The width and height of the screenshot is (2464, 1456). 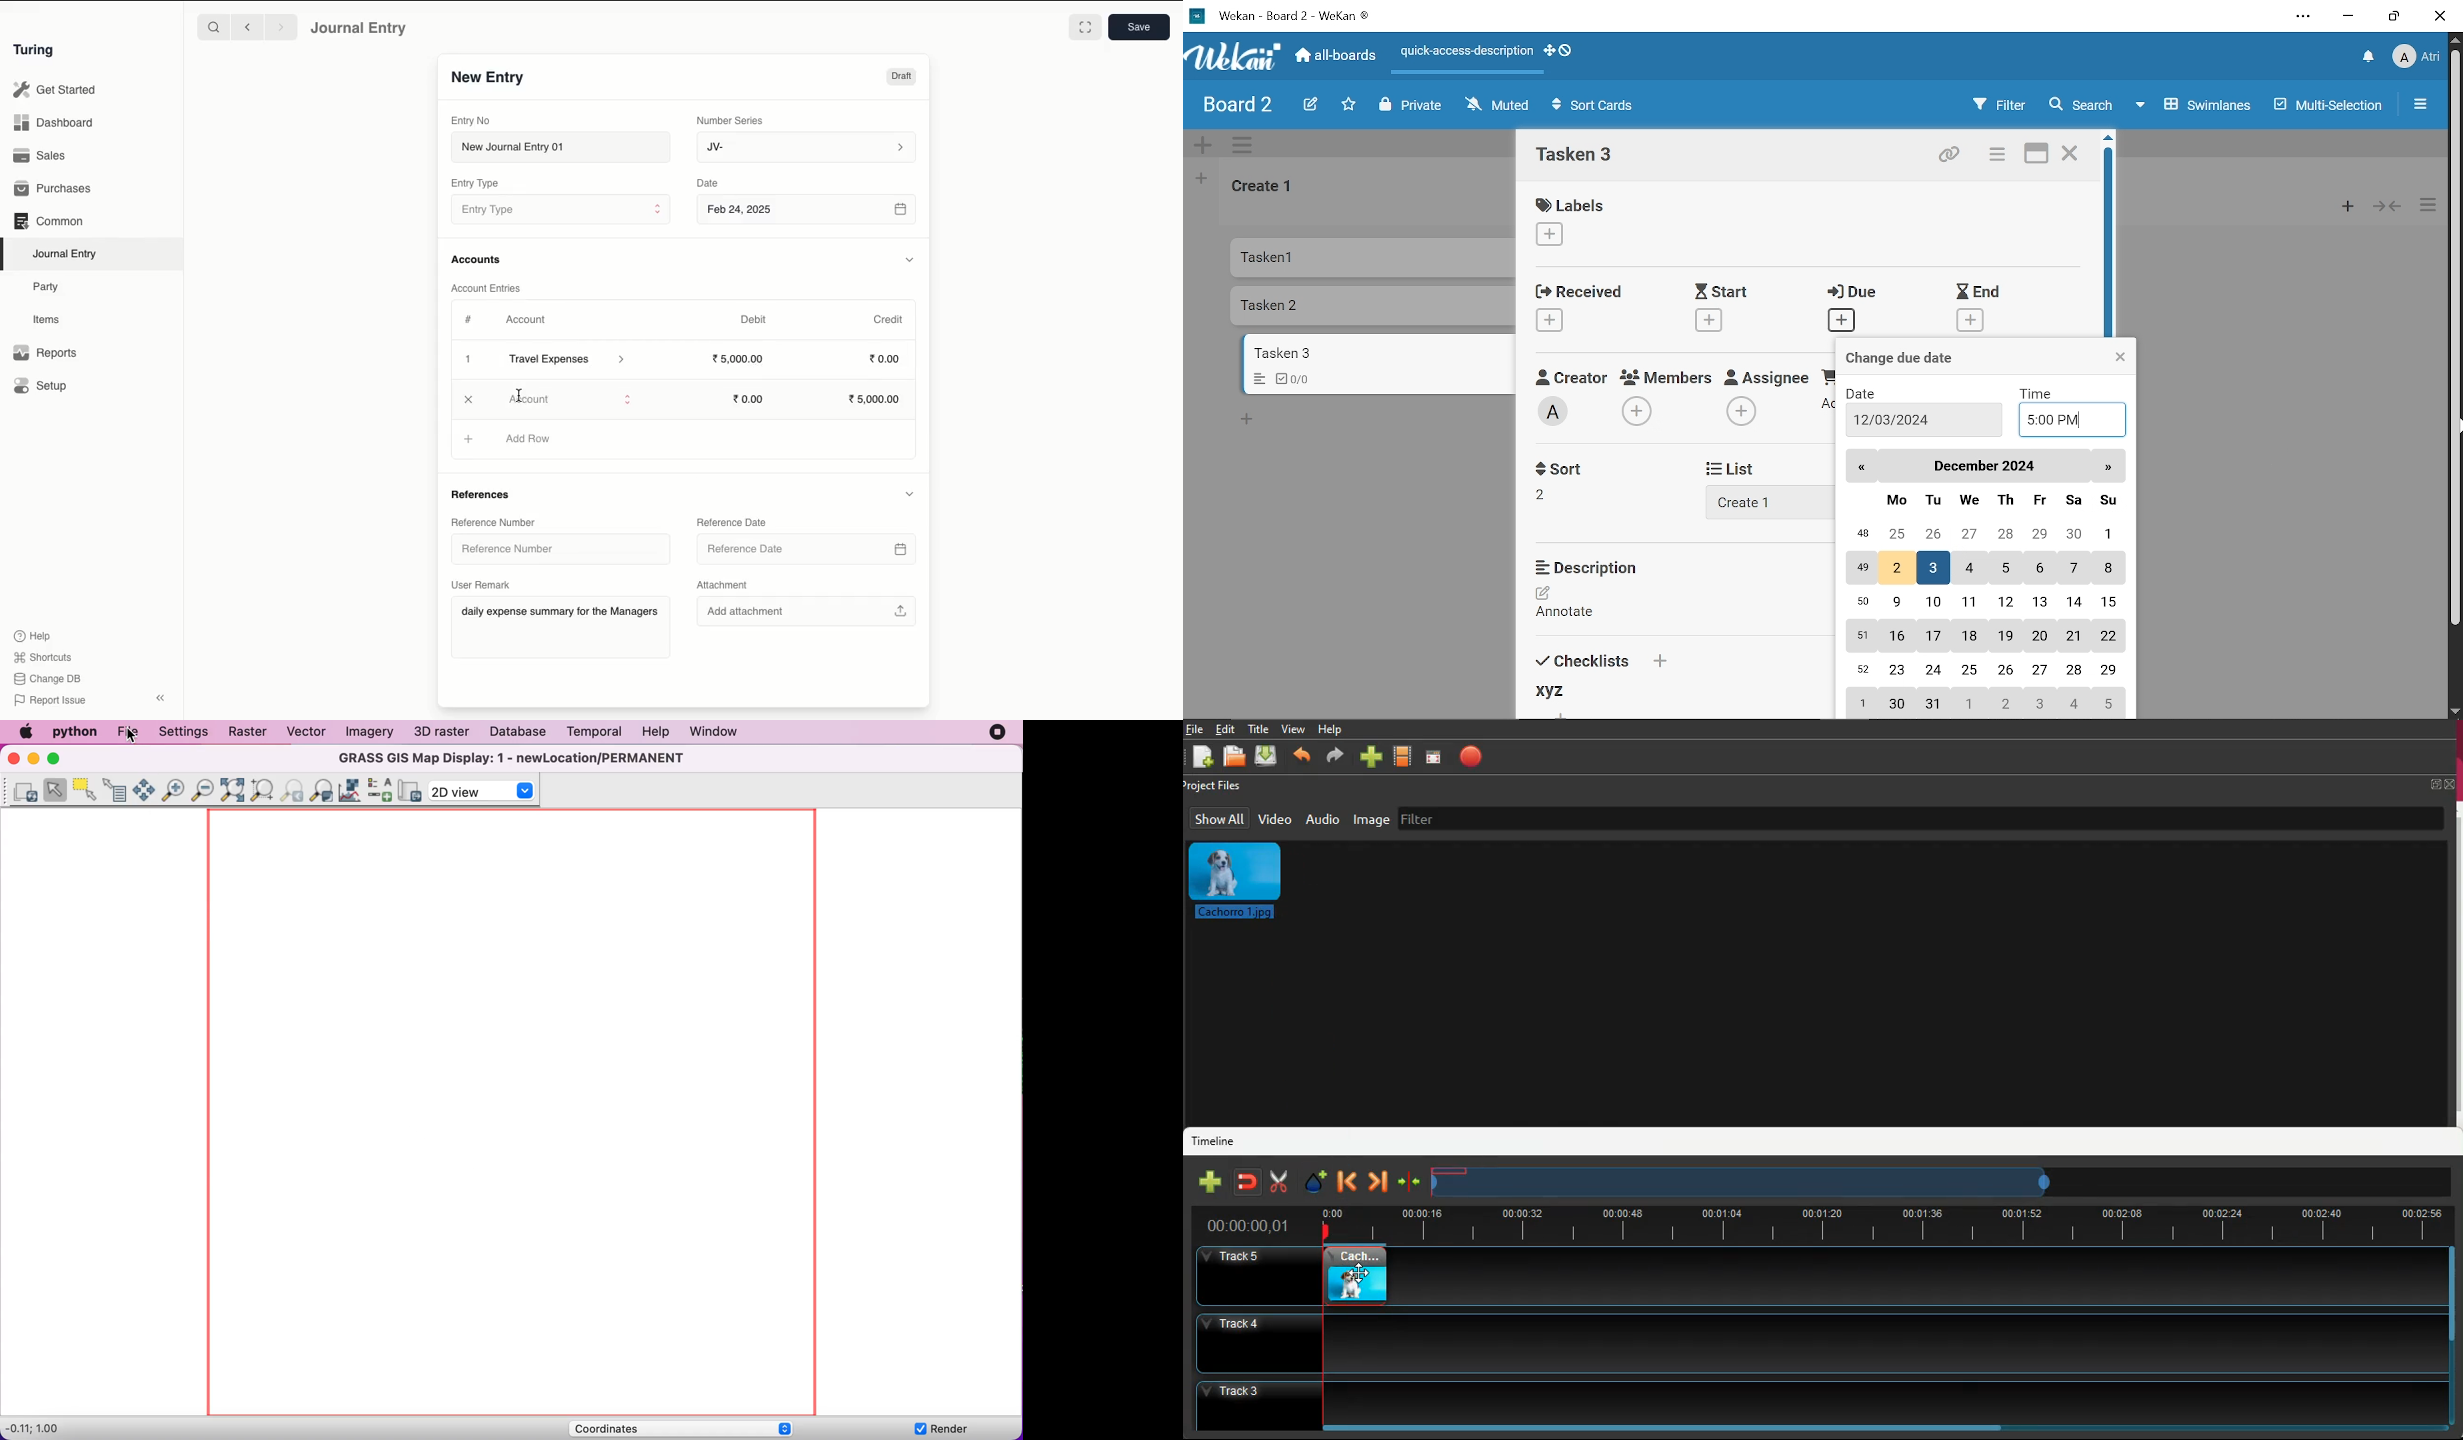 I want to click on Party, so click(x=50, y=288).